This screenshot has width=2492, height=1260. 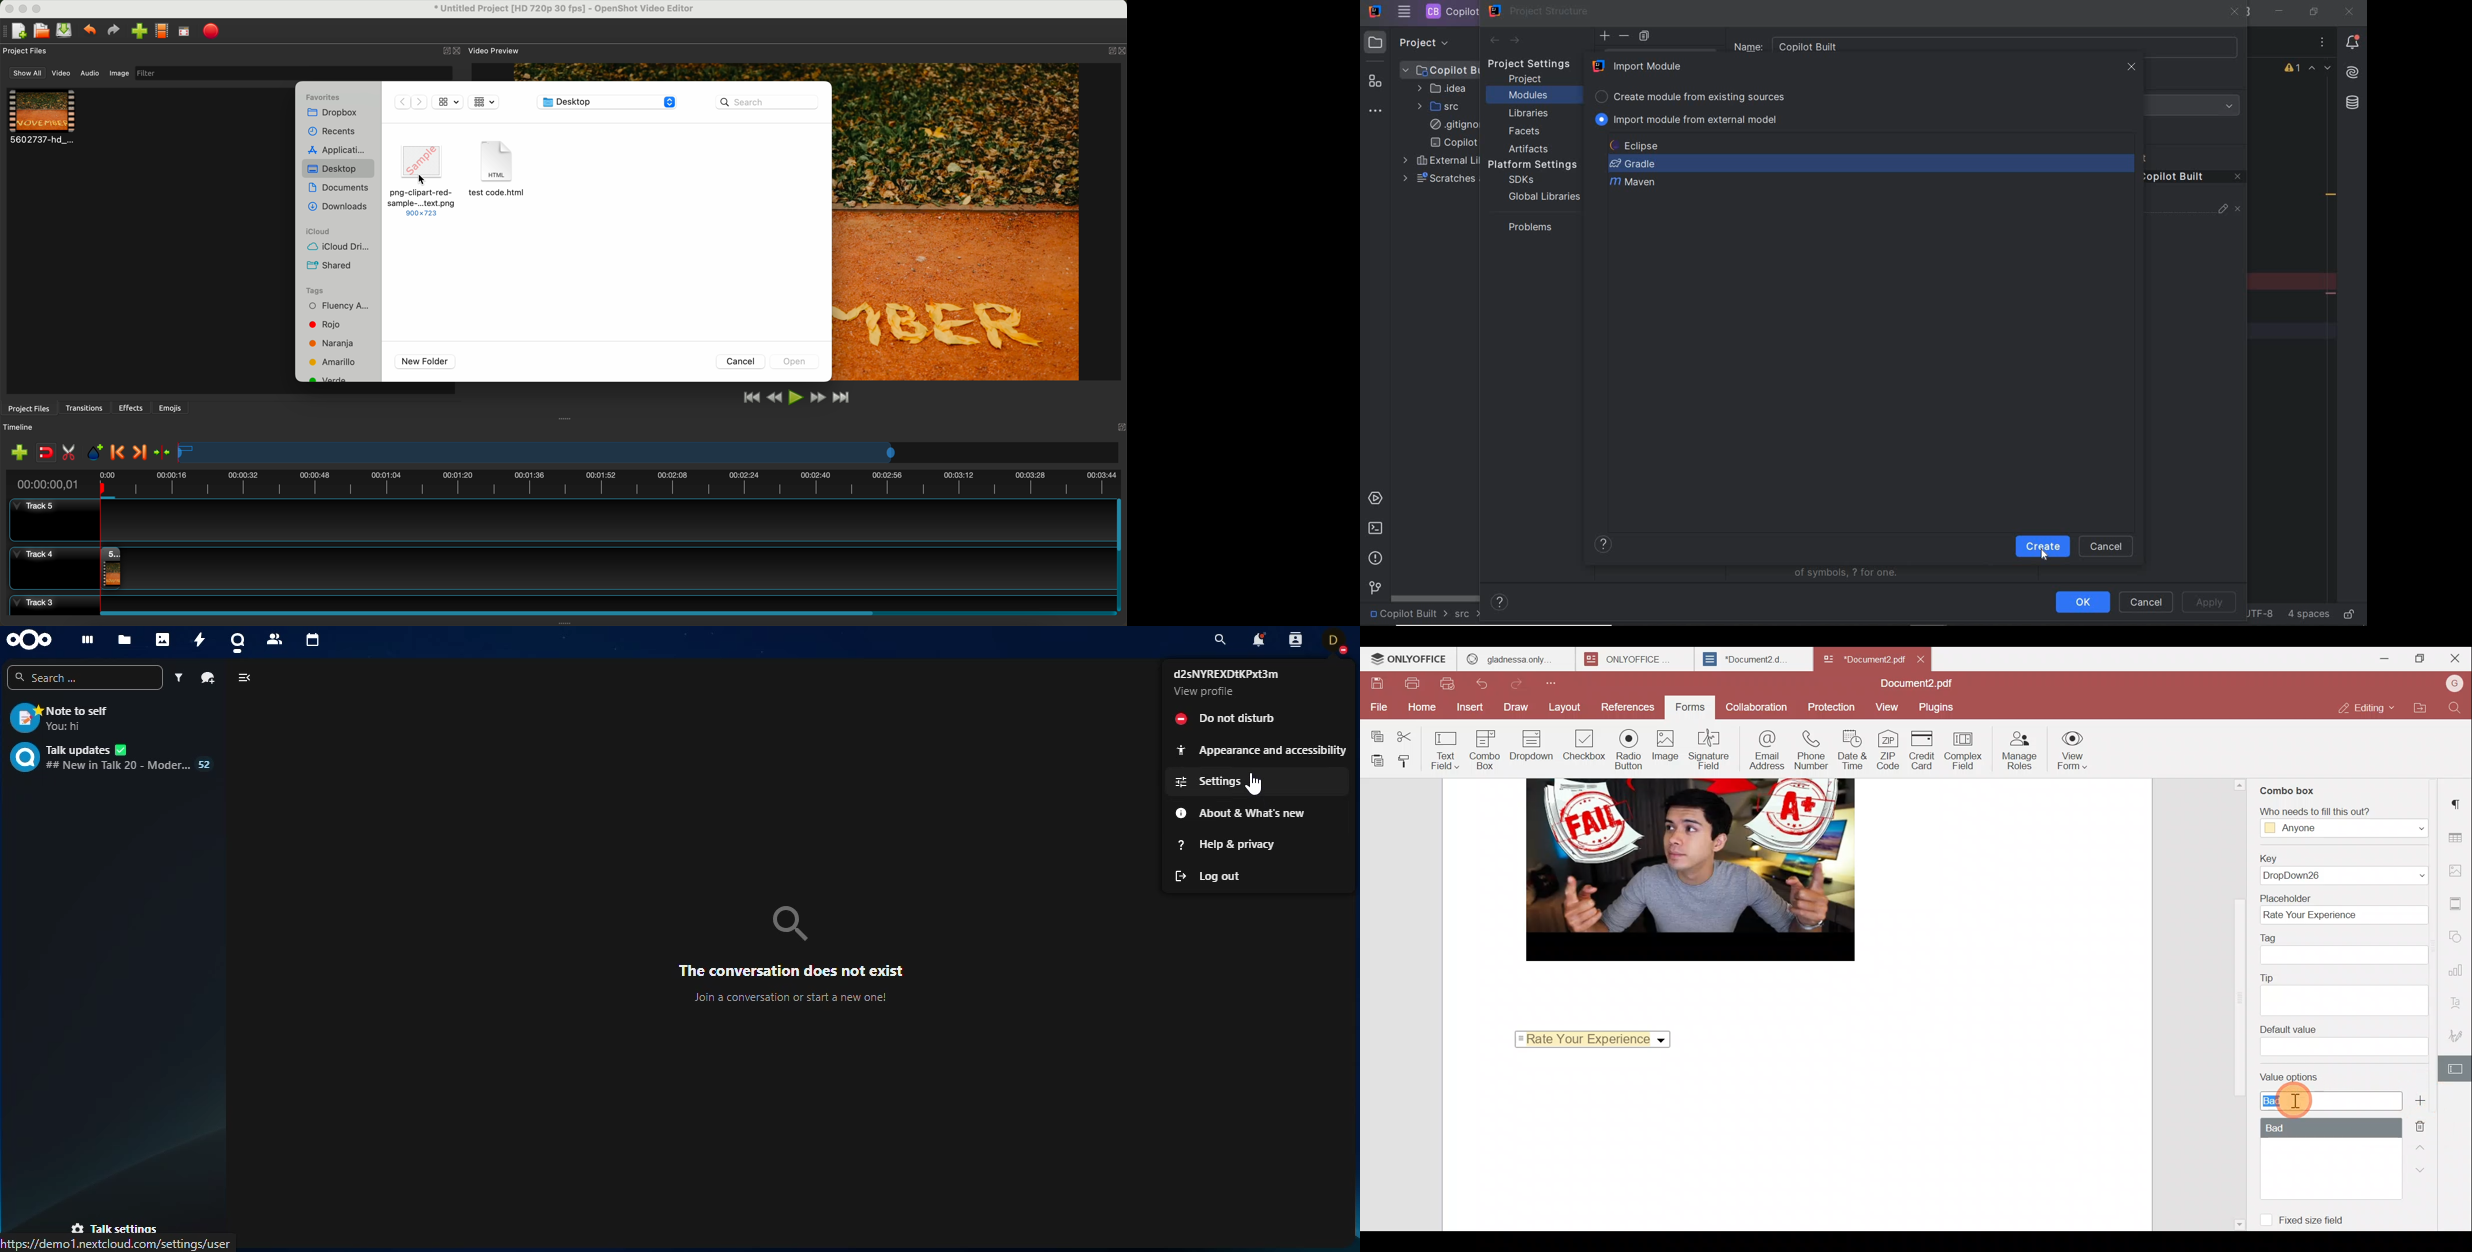 What do you see at coordinates (23, 427) in the screenshot?
I see `timeline` at bounding box center [23, 427].